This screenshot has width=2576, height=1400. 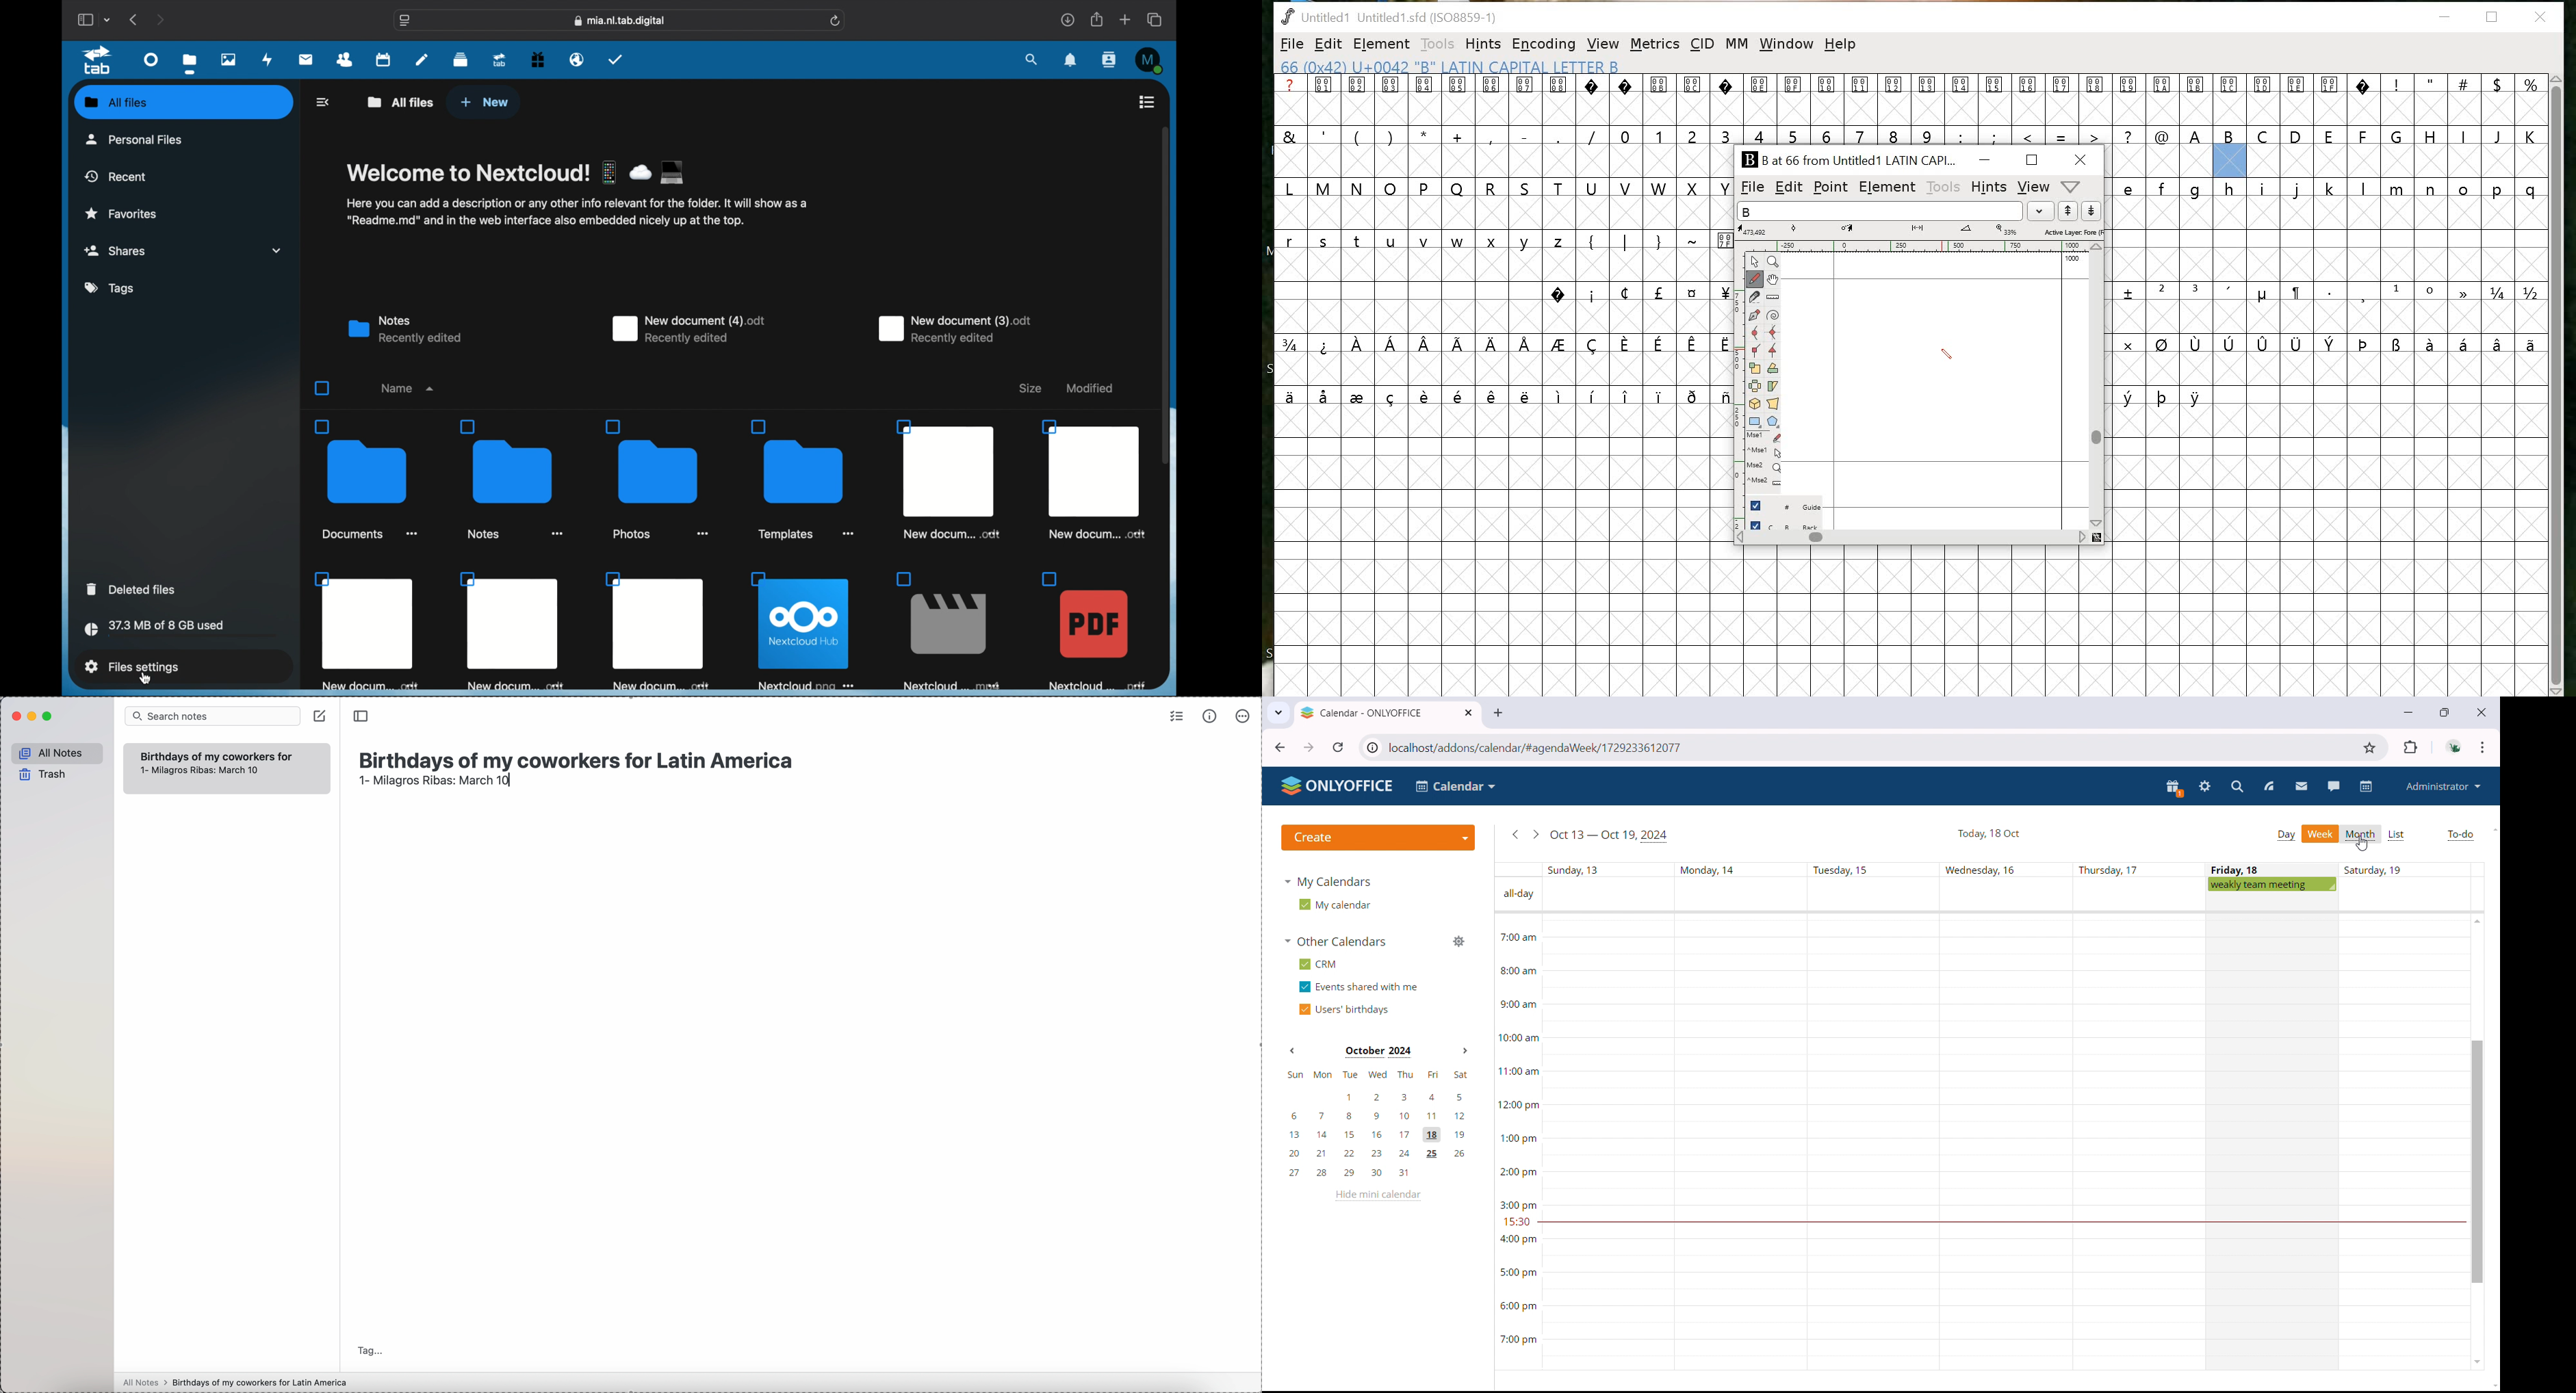 I want to click on glyphs, so click(x=2139, y=110).